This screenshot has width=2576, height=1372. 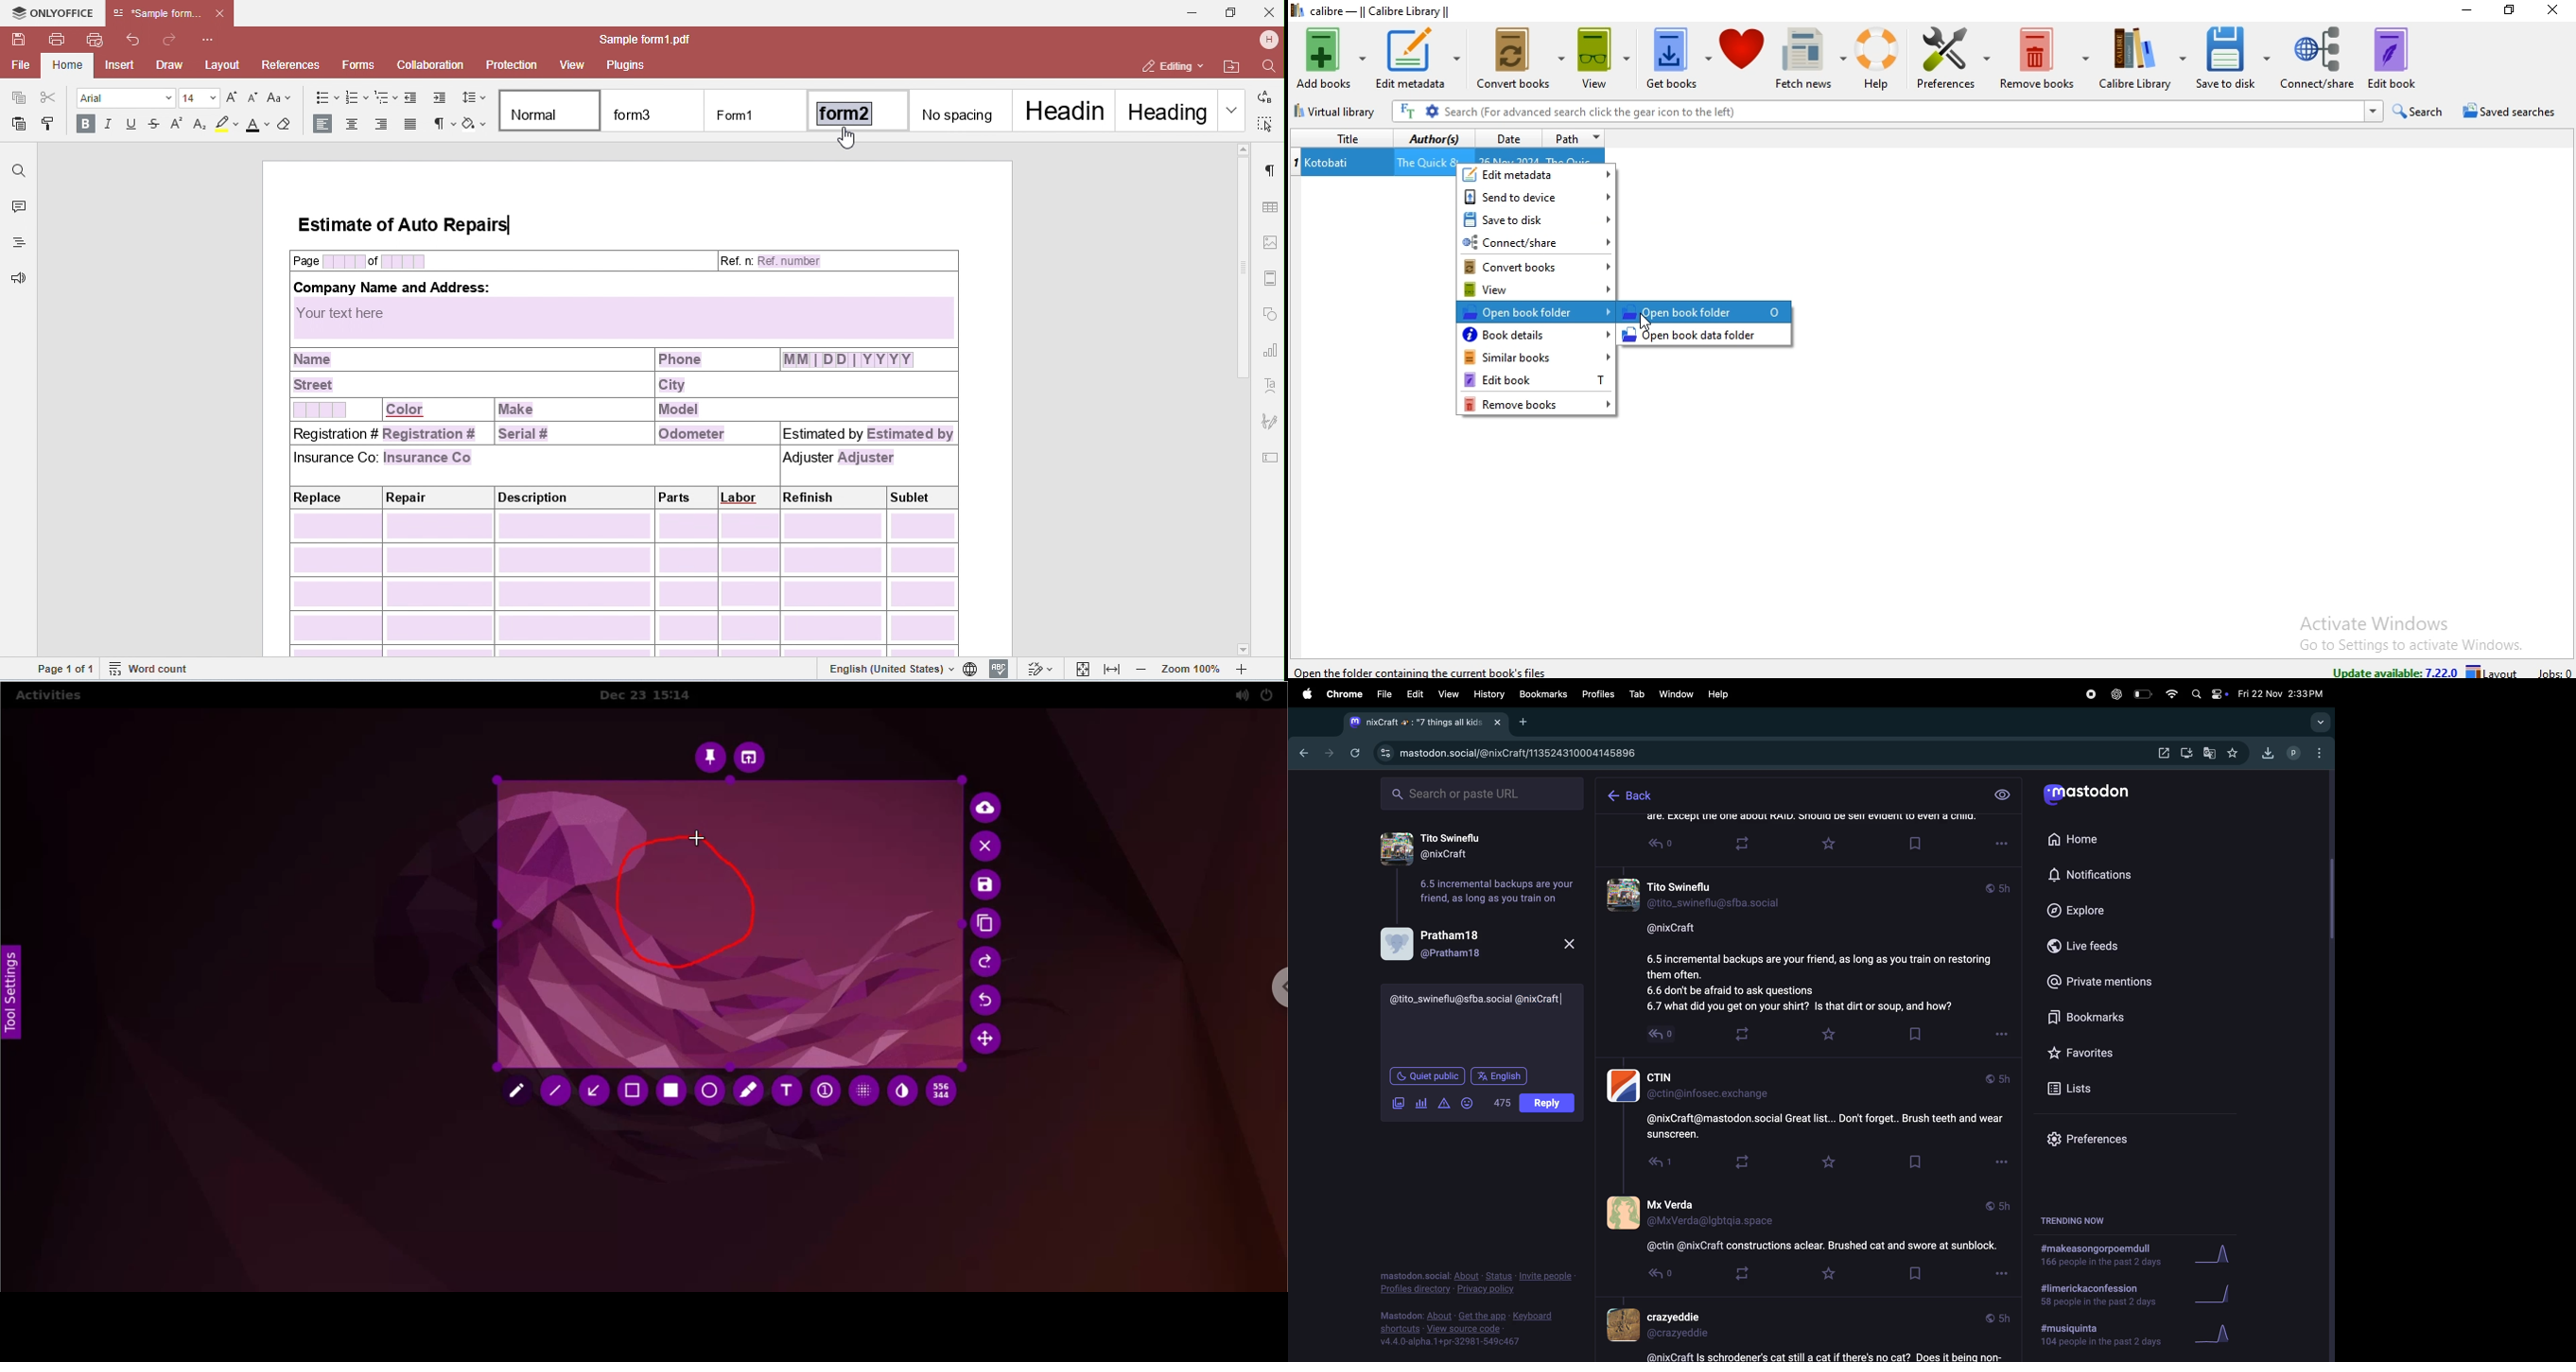 I want to click on apple menu, so click(x=1303, y=694).